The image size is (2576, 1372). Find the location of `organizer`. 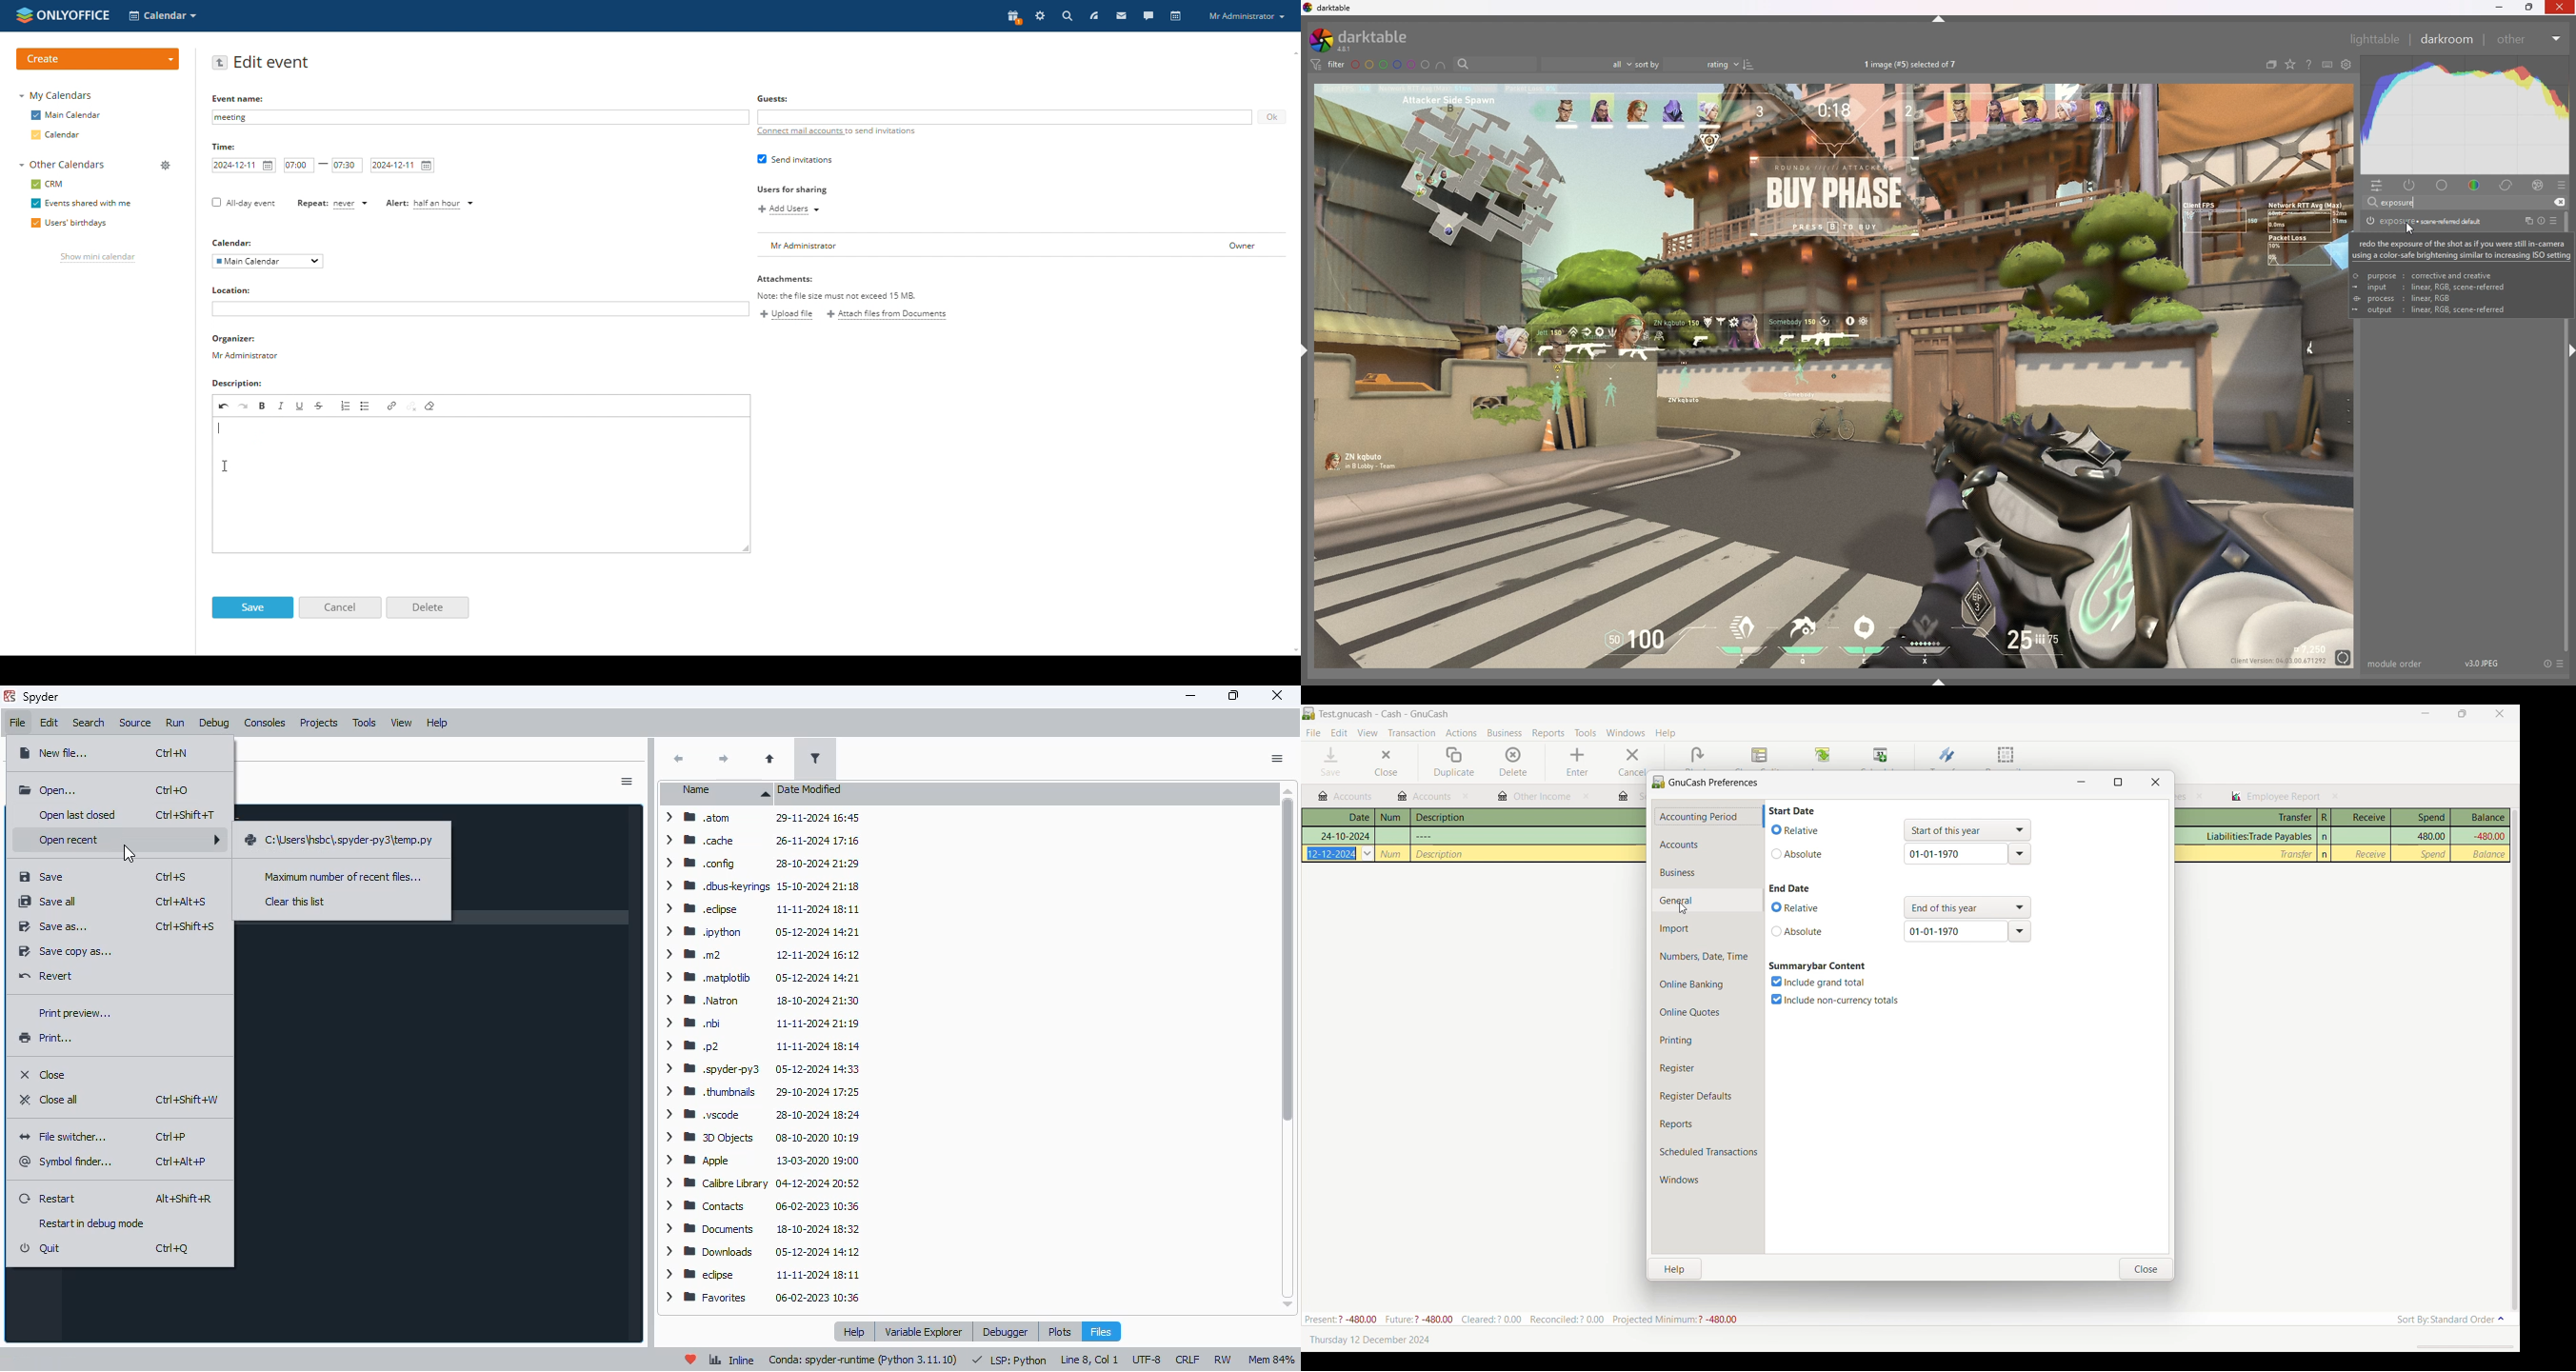

organizer is located at coordinates (248, 348).